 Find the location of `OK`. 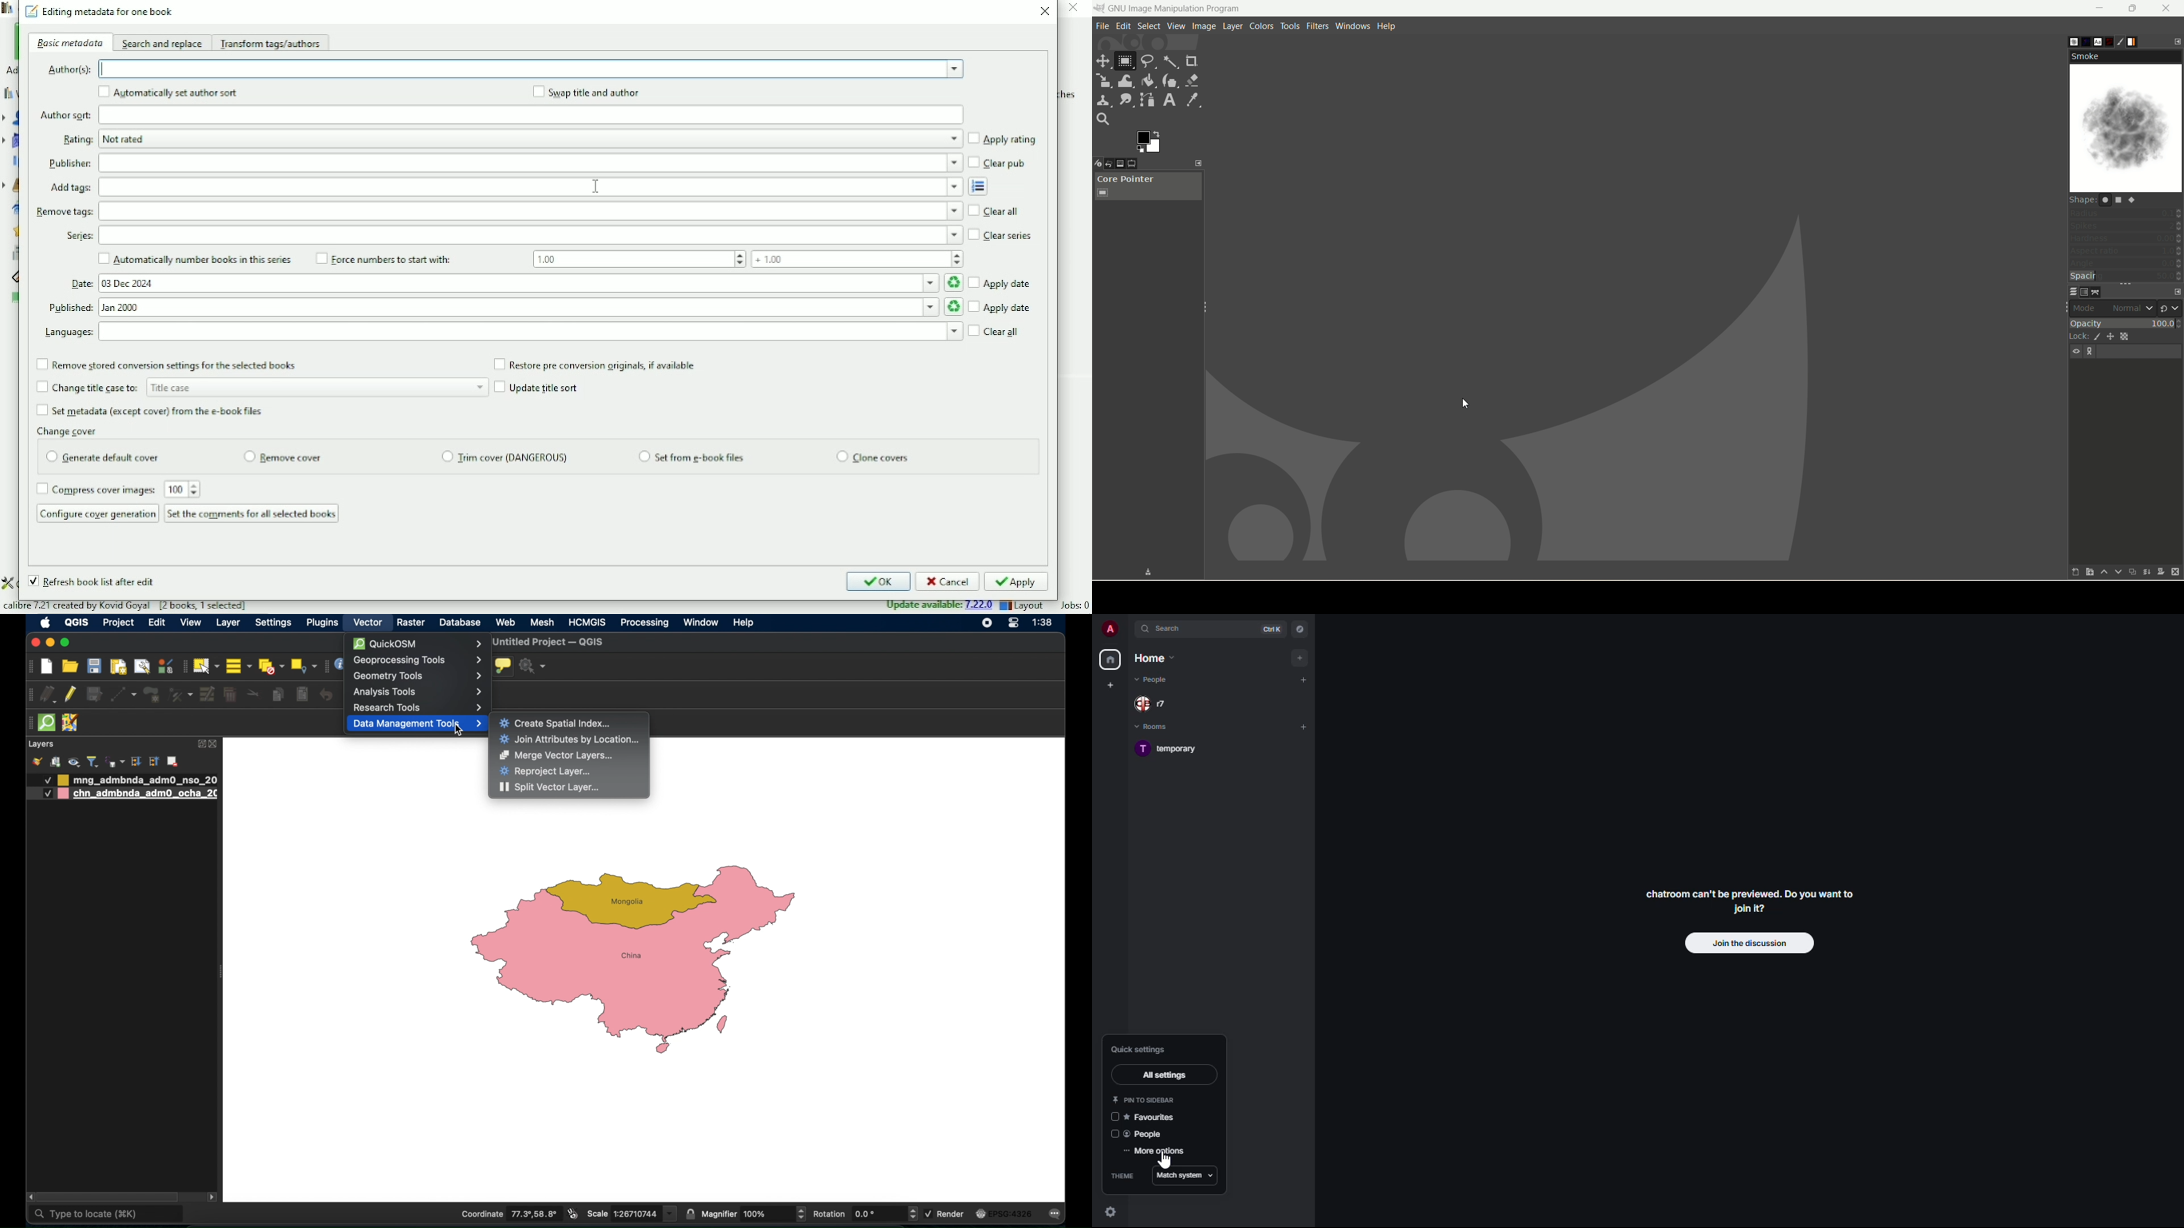

OK is located at coordinates (876, 583).